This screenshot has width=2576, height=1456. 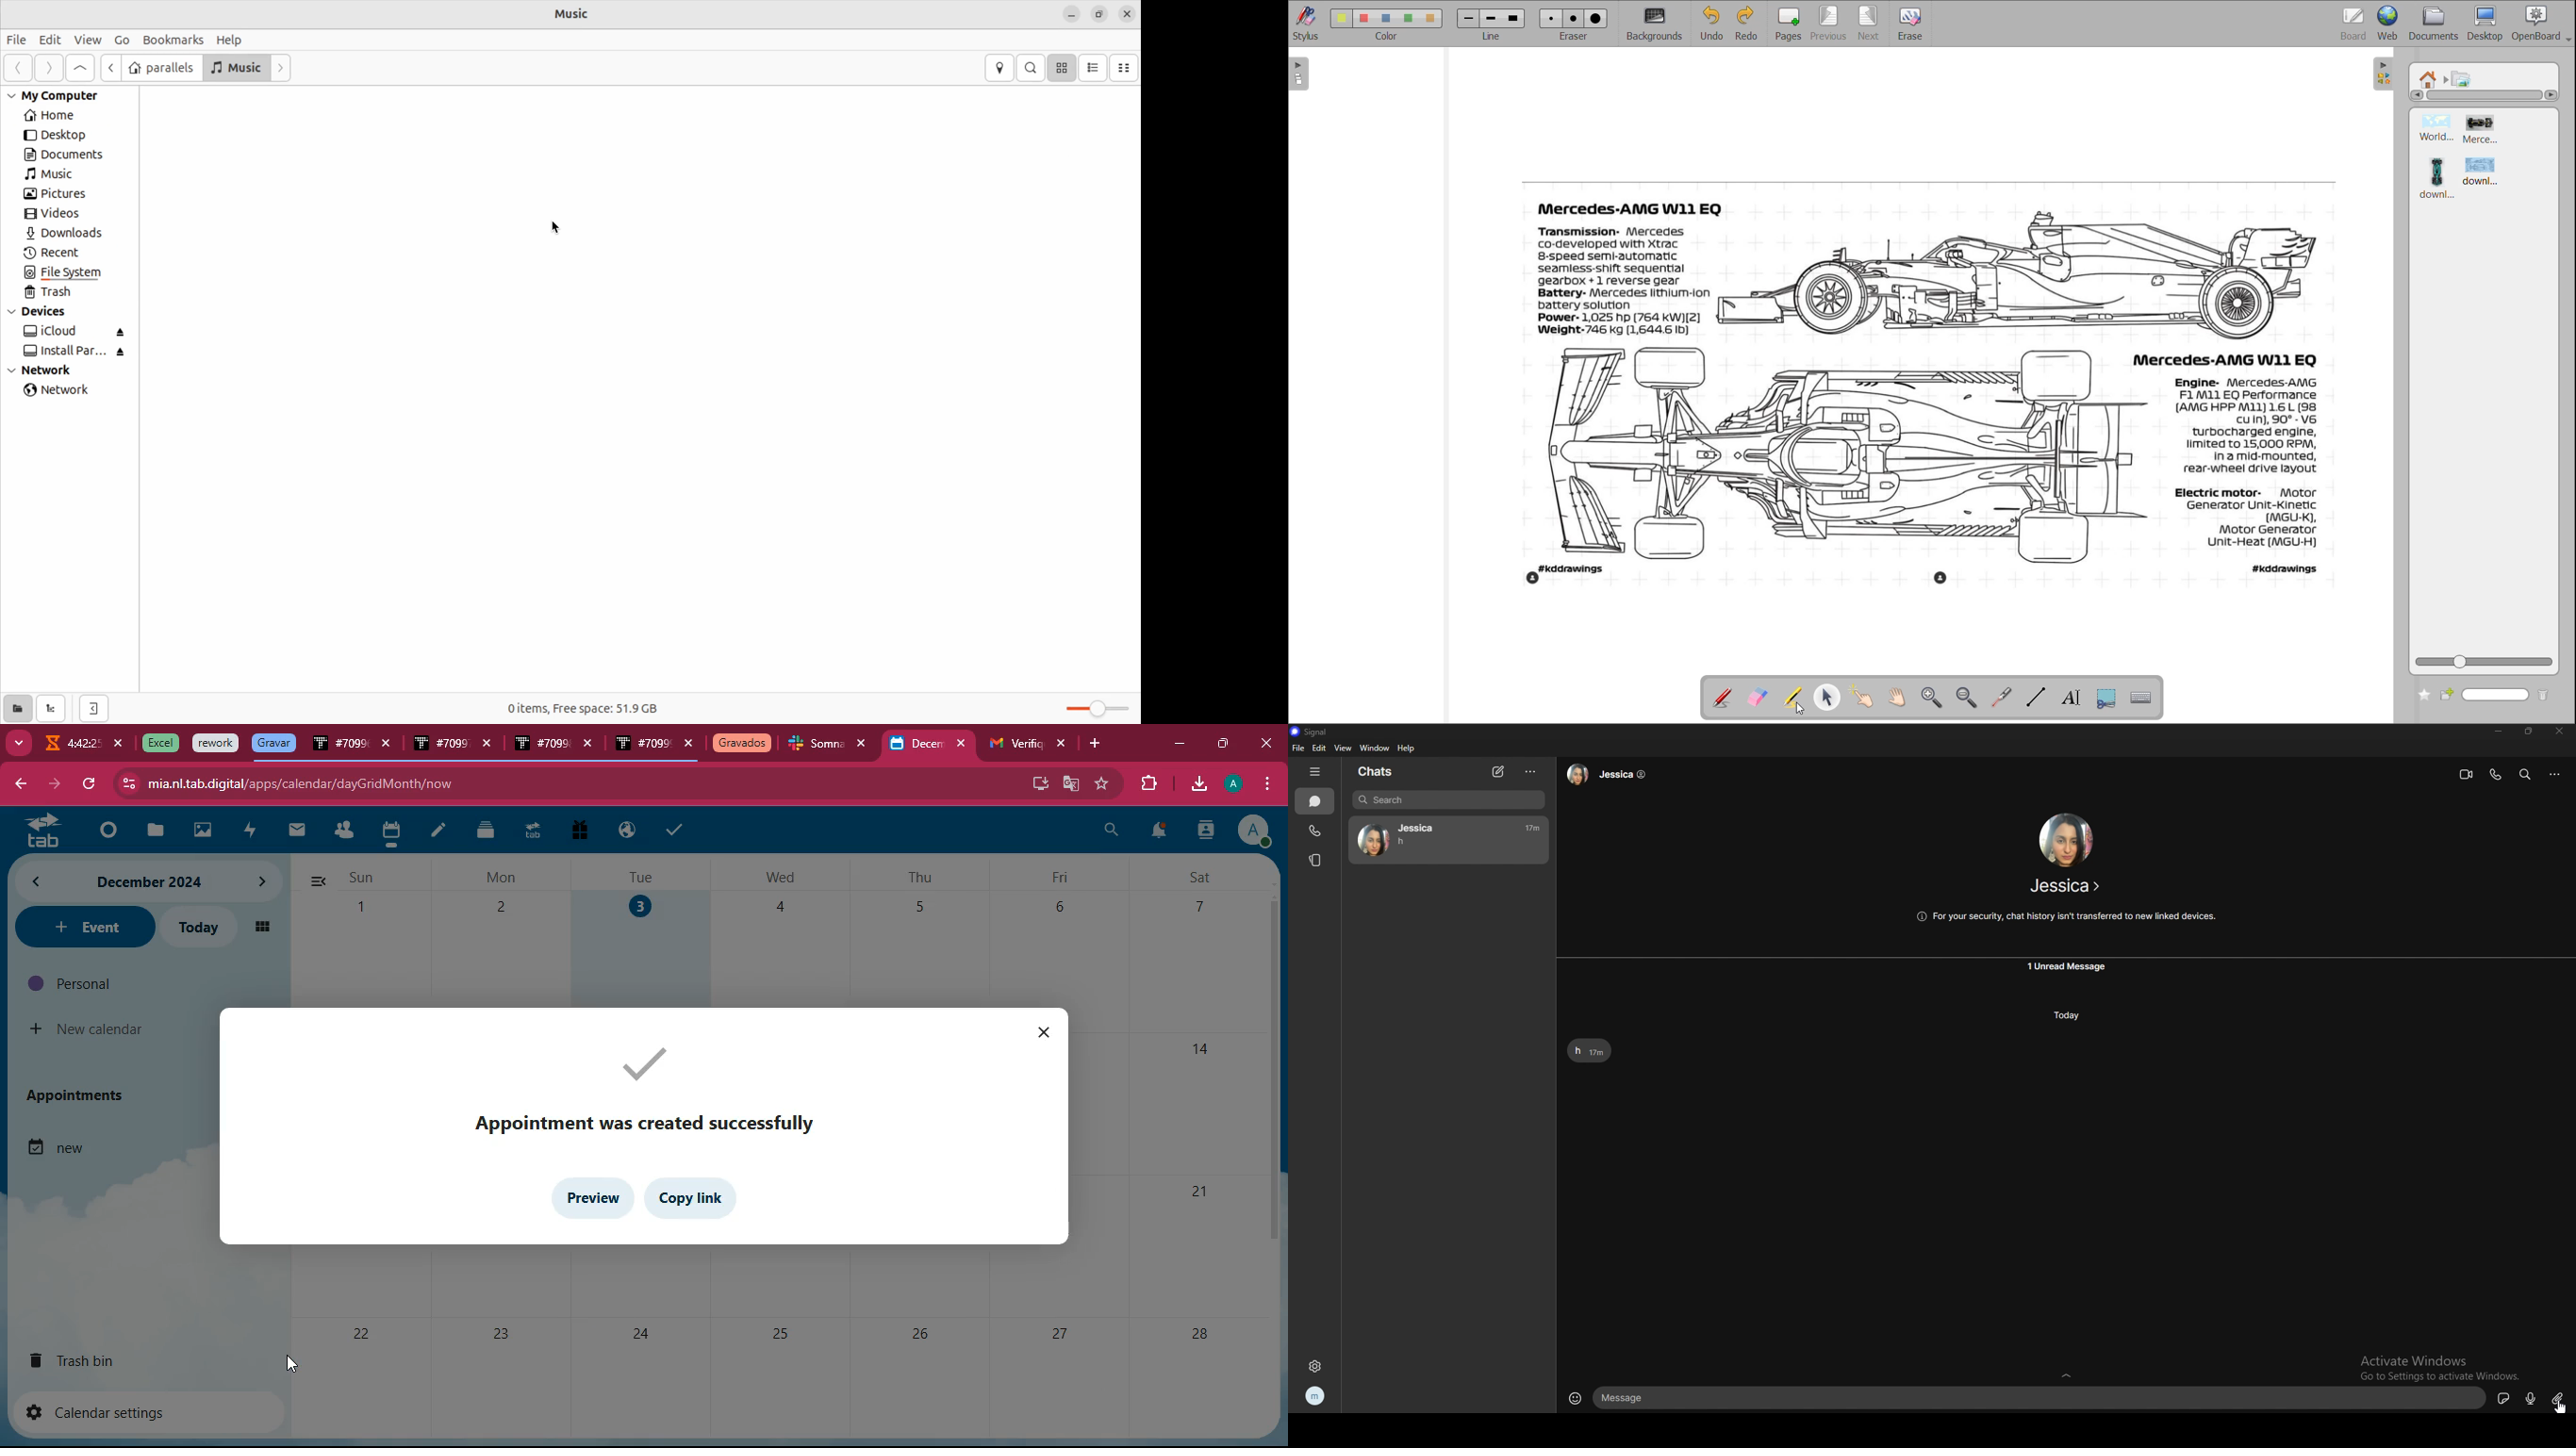 What do you see at coordinates (781, 877) in the screenshot?
I see `Day of week` at bounding box center [781, 877].